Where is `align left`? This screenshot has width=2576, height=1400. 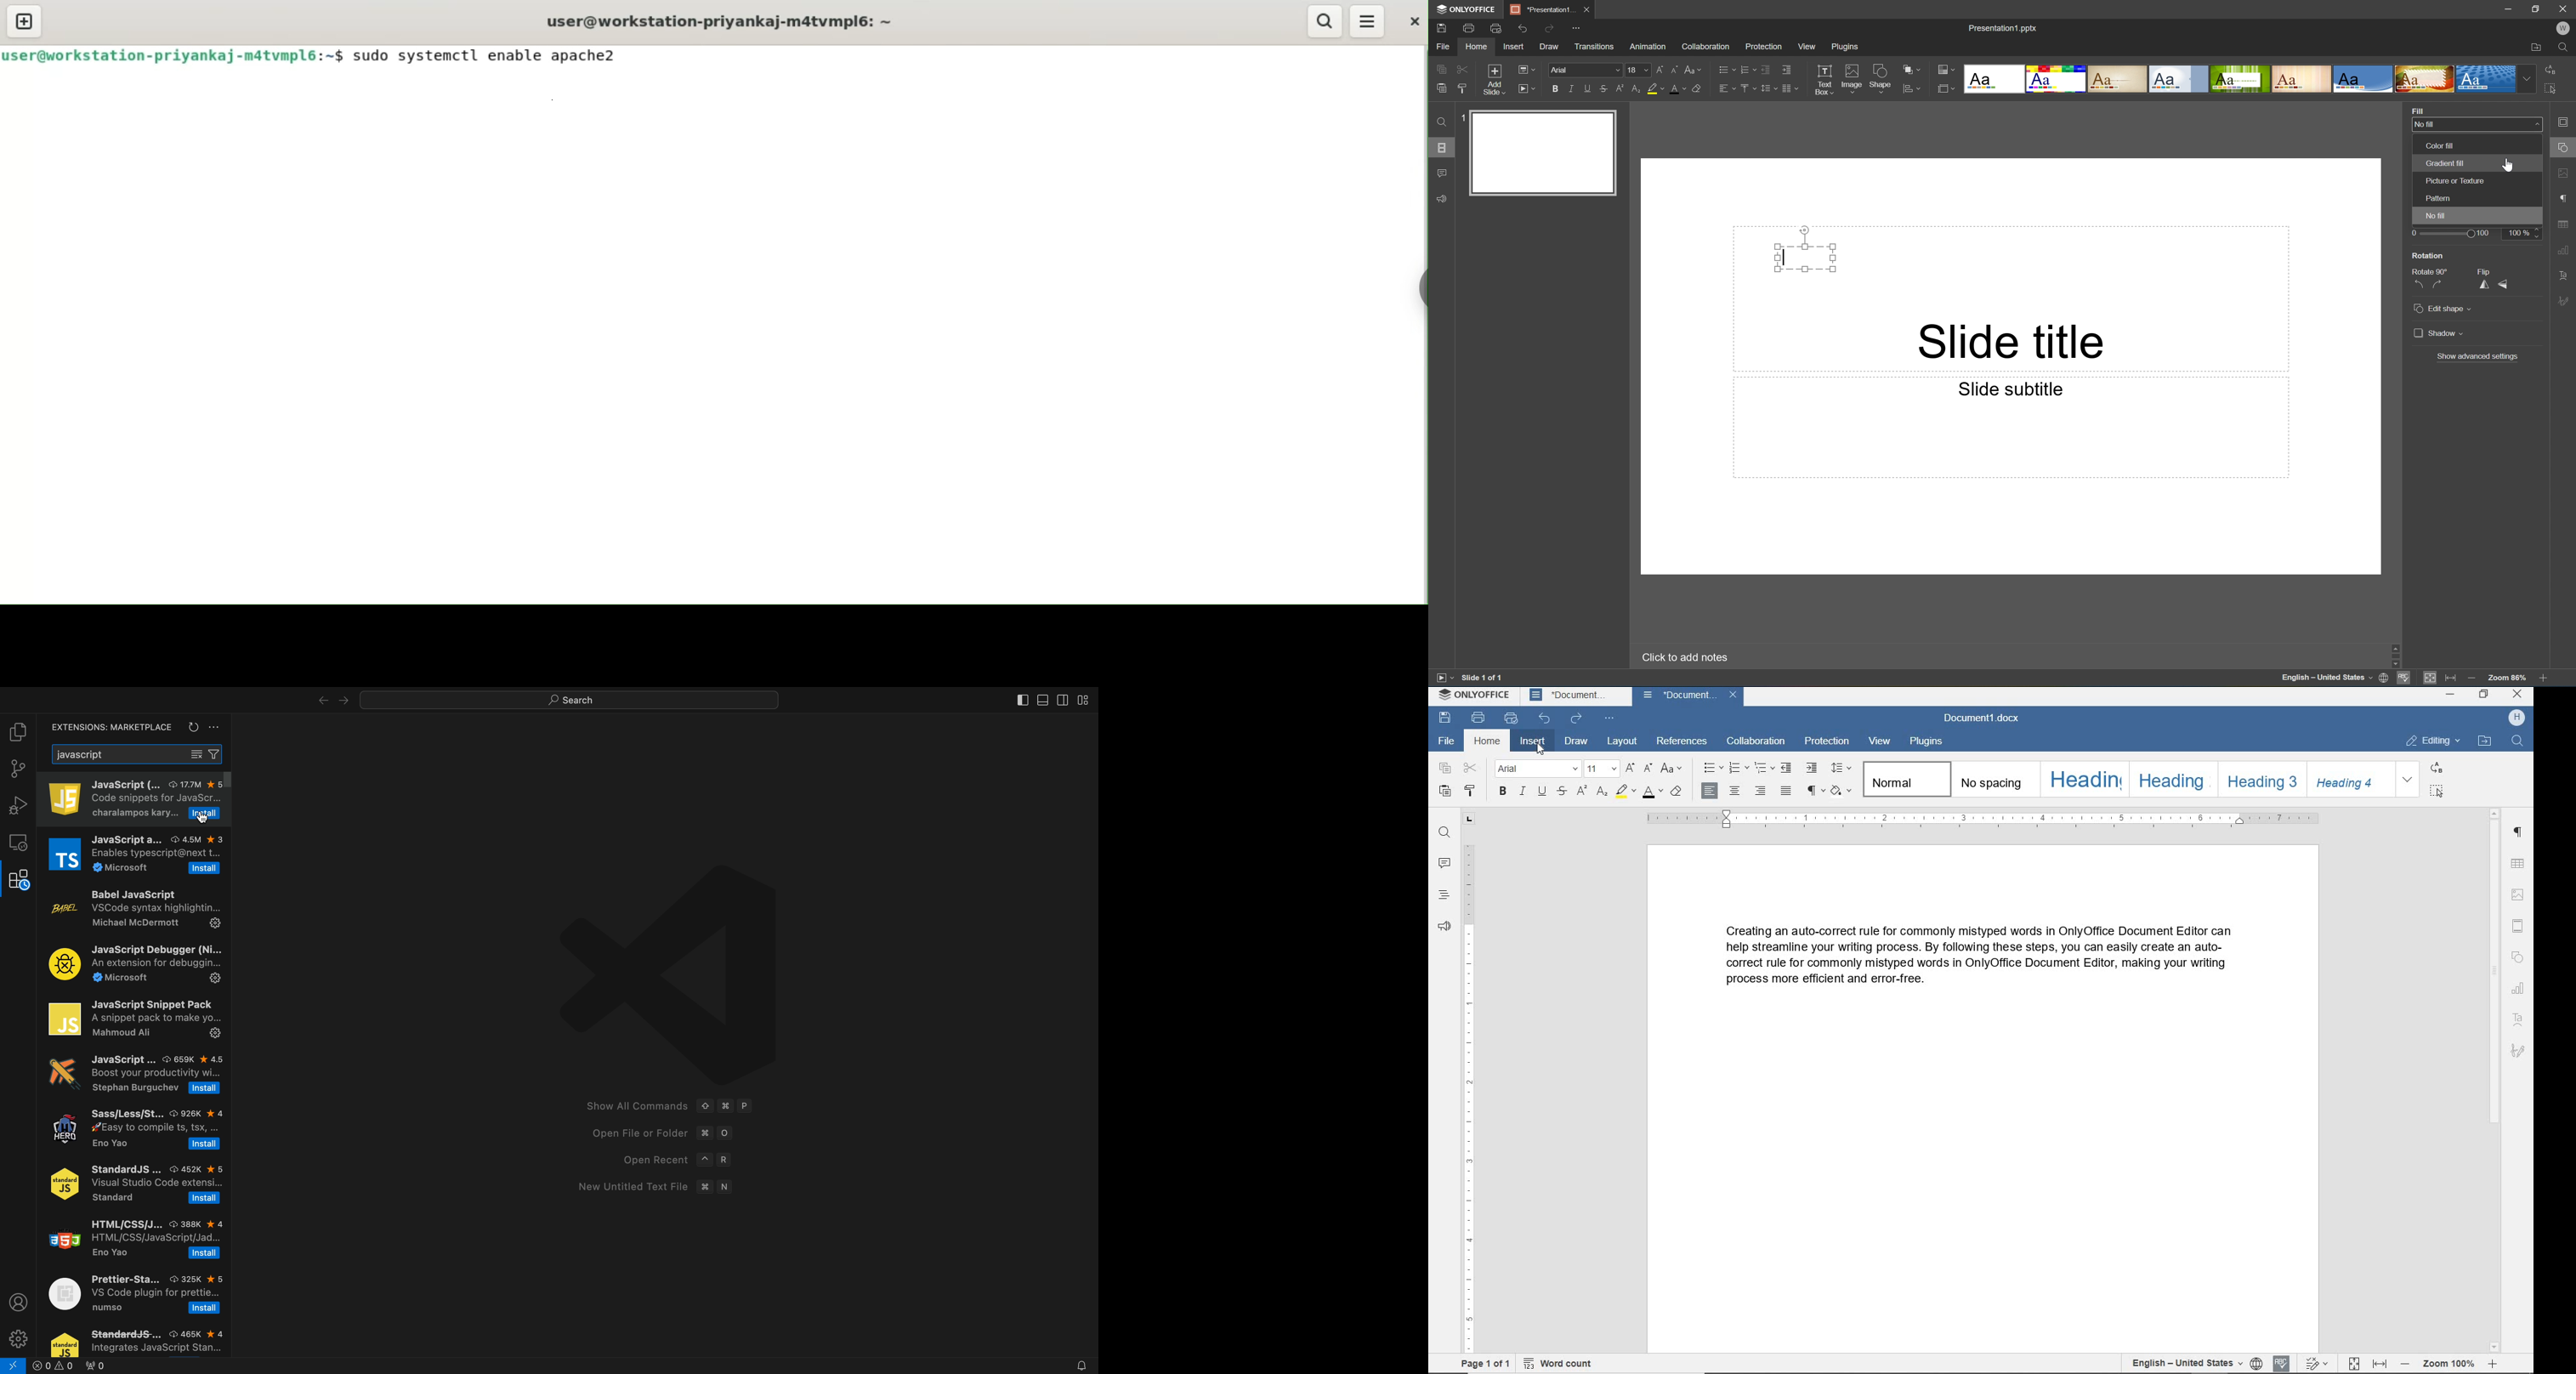
align left is located at coordinates (1710, 790).